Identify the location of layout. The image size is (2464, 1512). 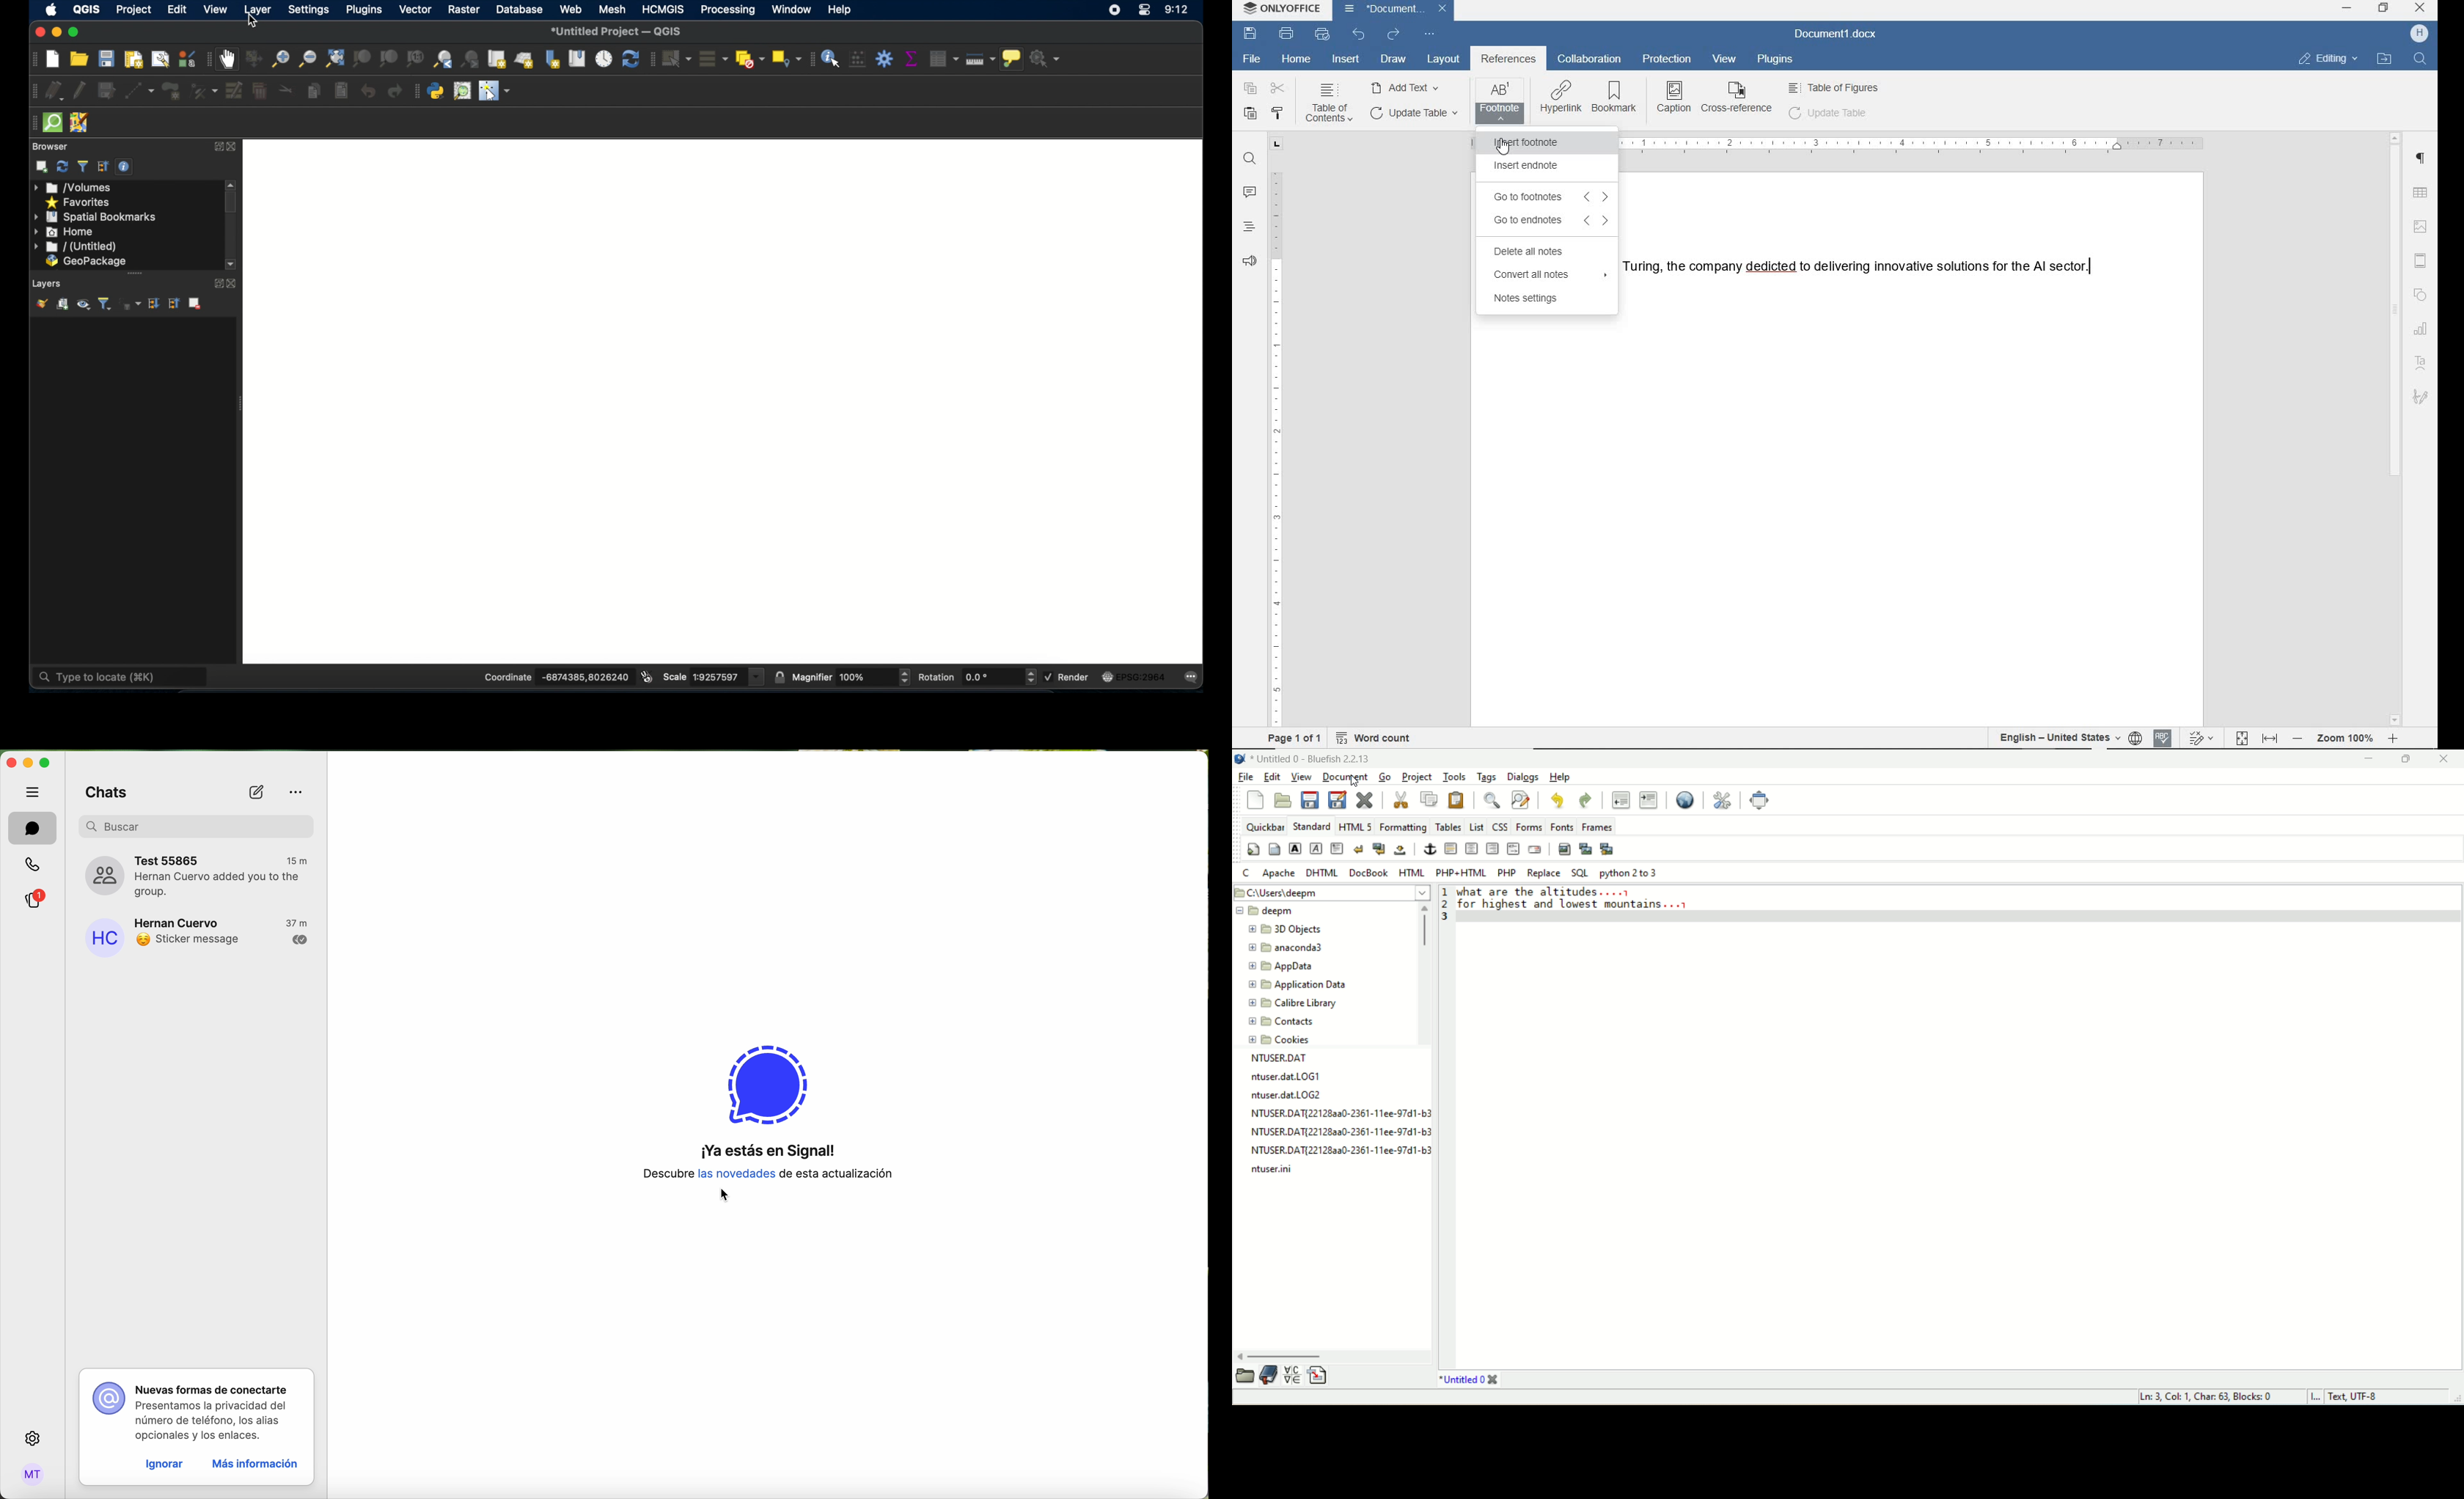
(1444, 60).